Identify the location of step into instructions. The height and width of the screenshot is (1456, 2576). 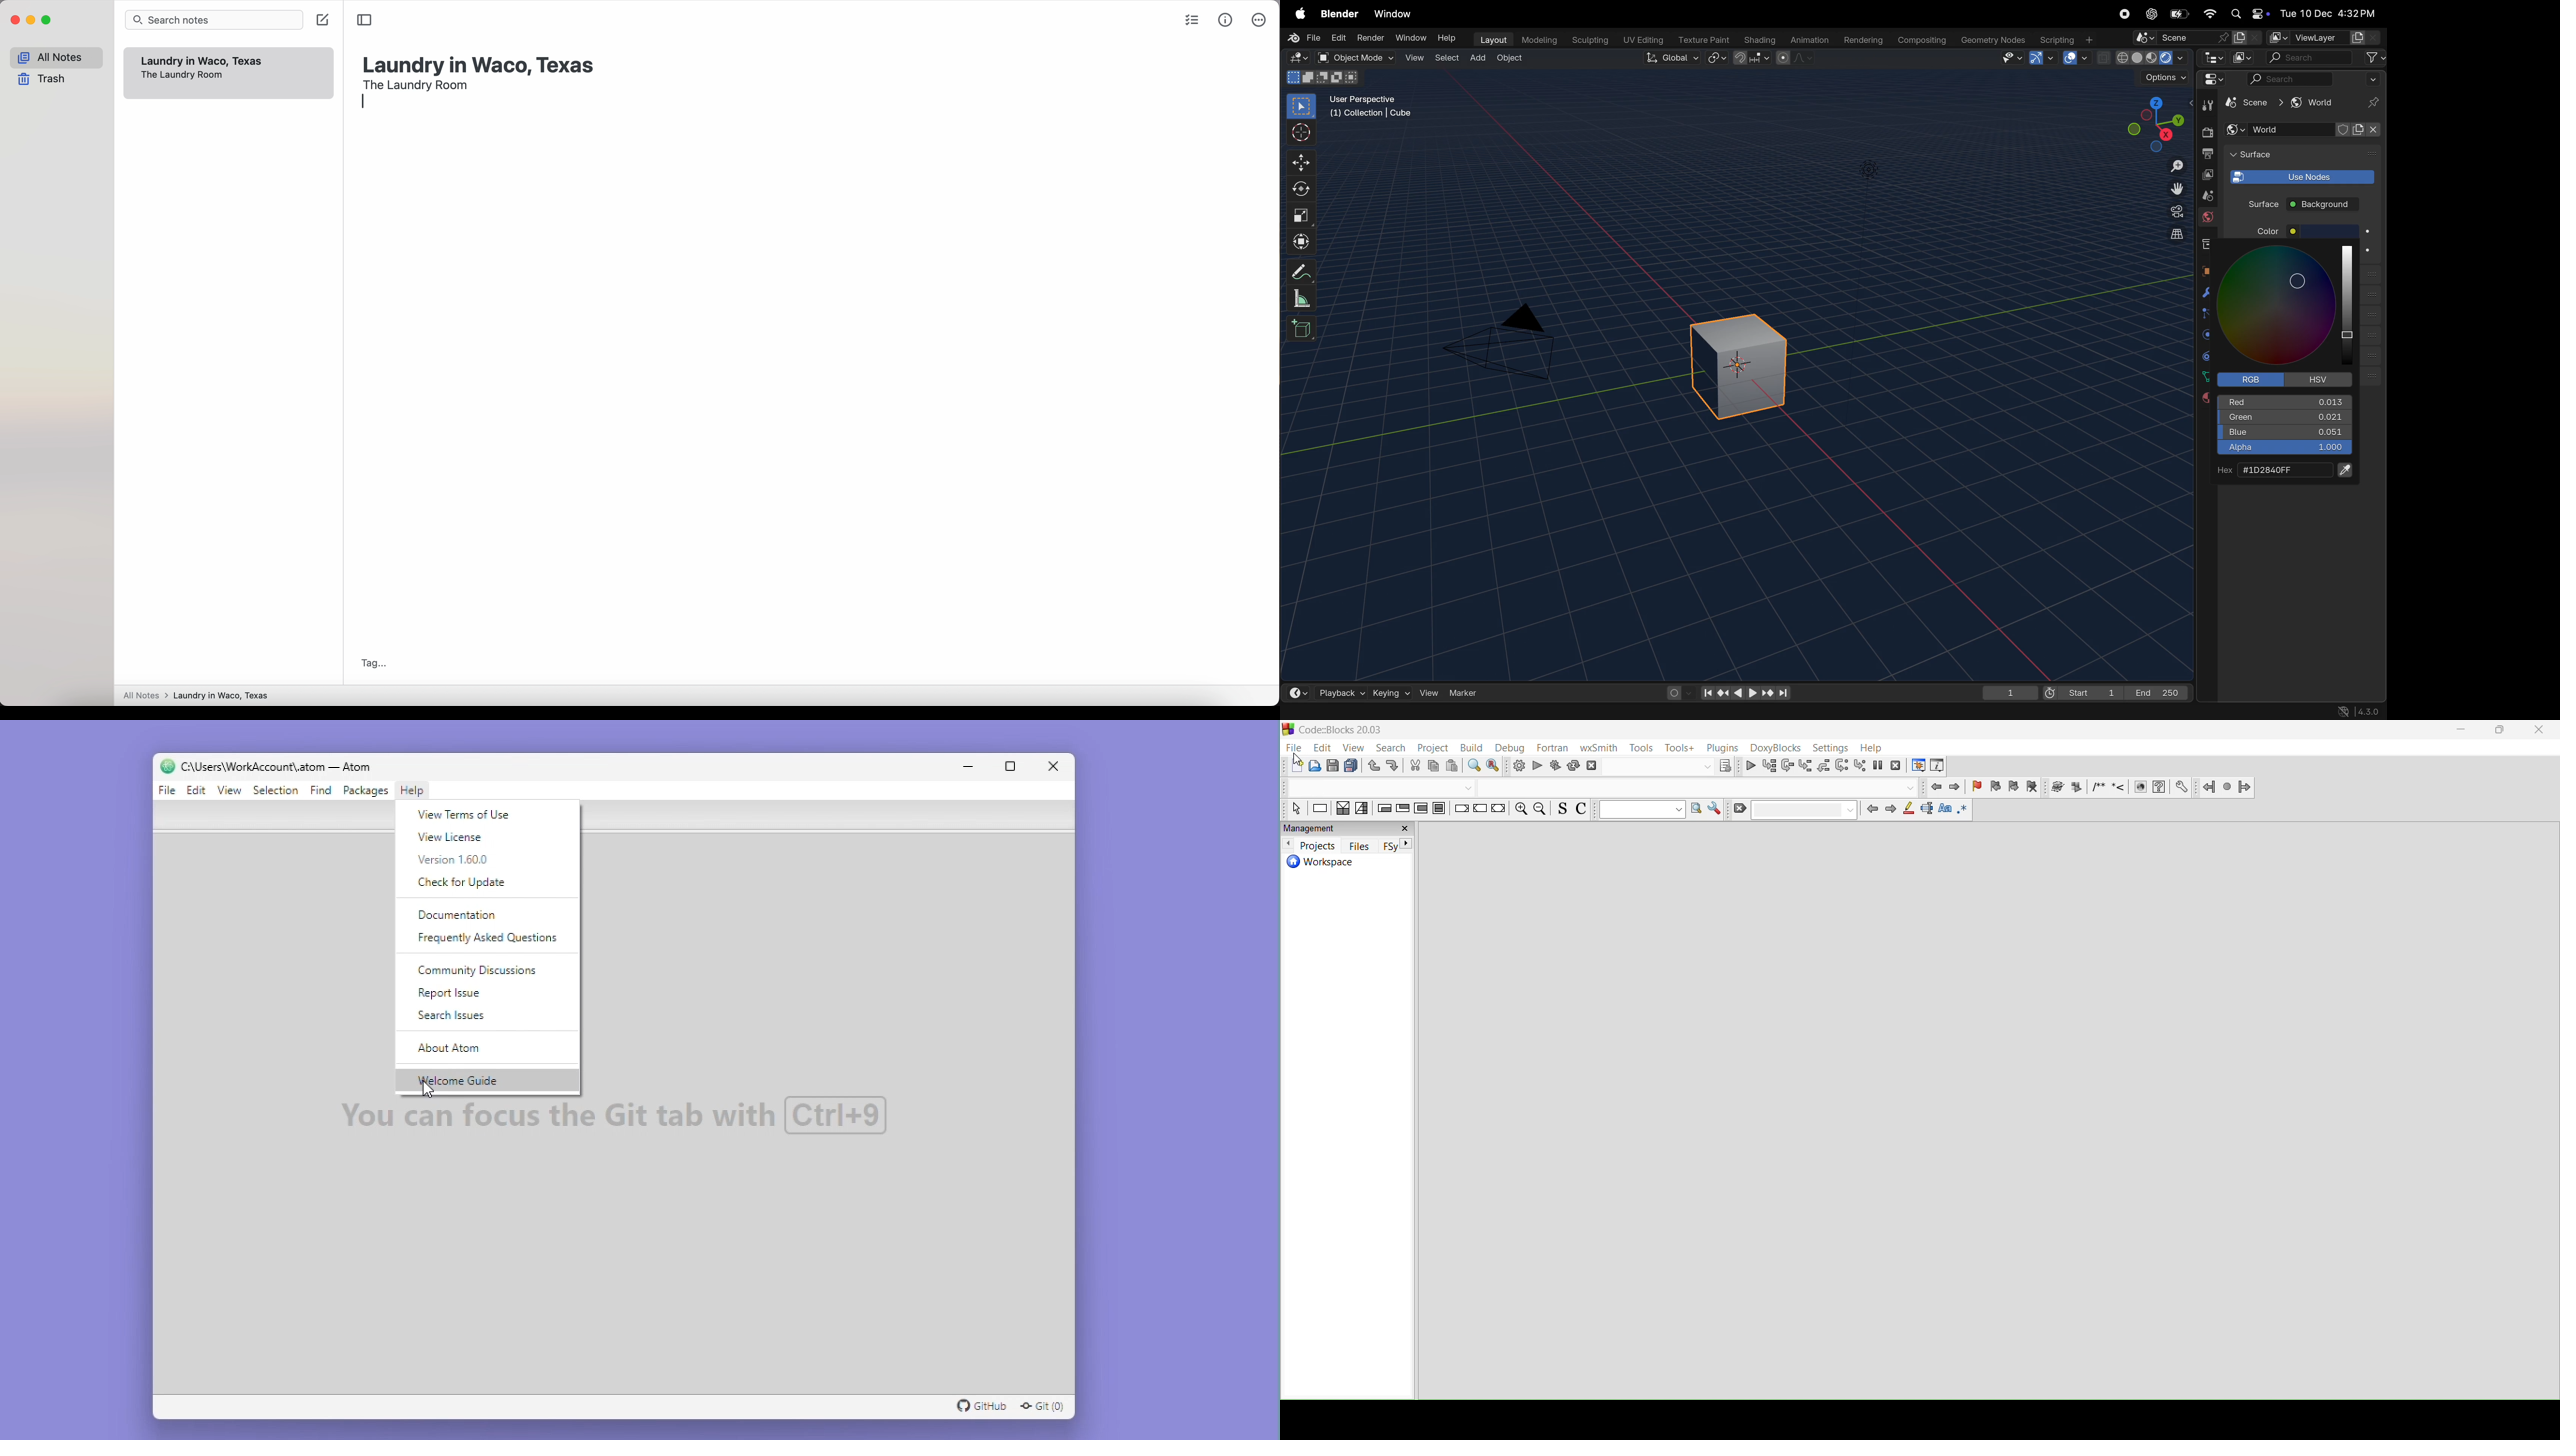
(1859, 766).